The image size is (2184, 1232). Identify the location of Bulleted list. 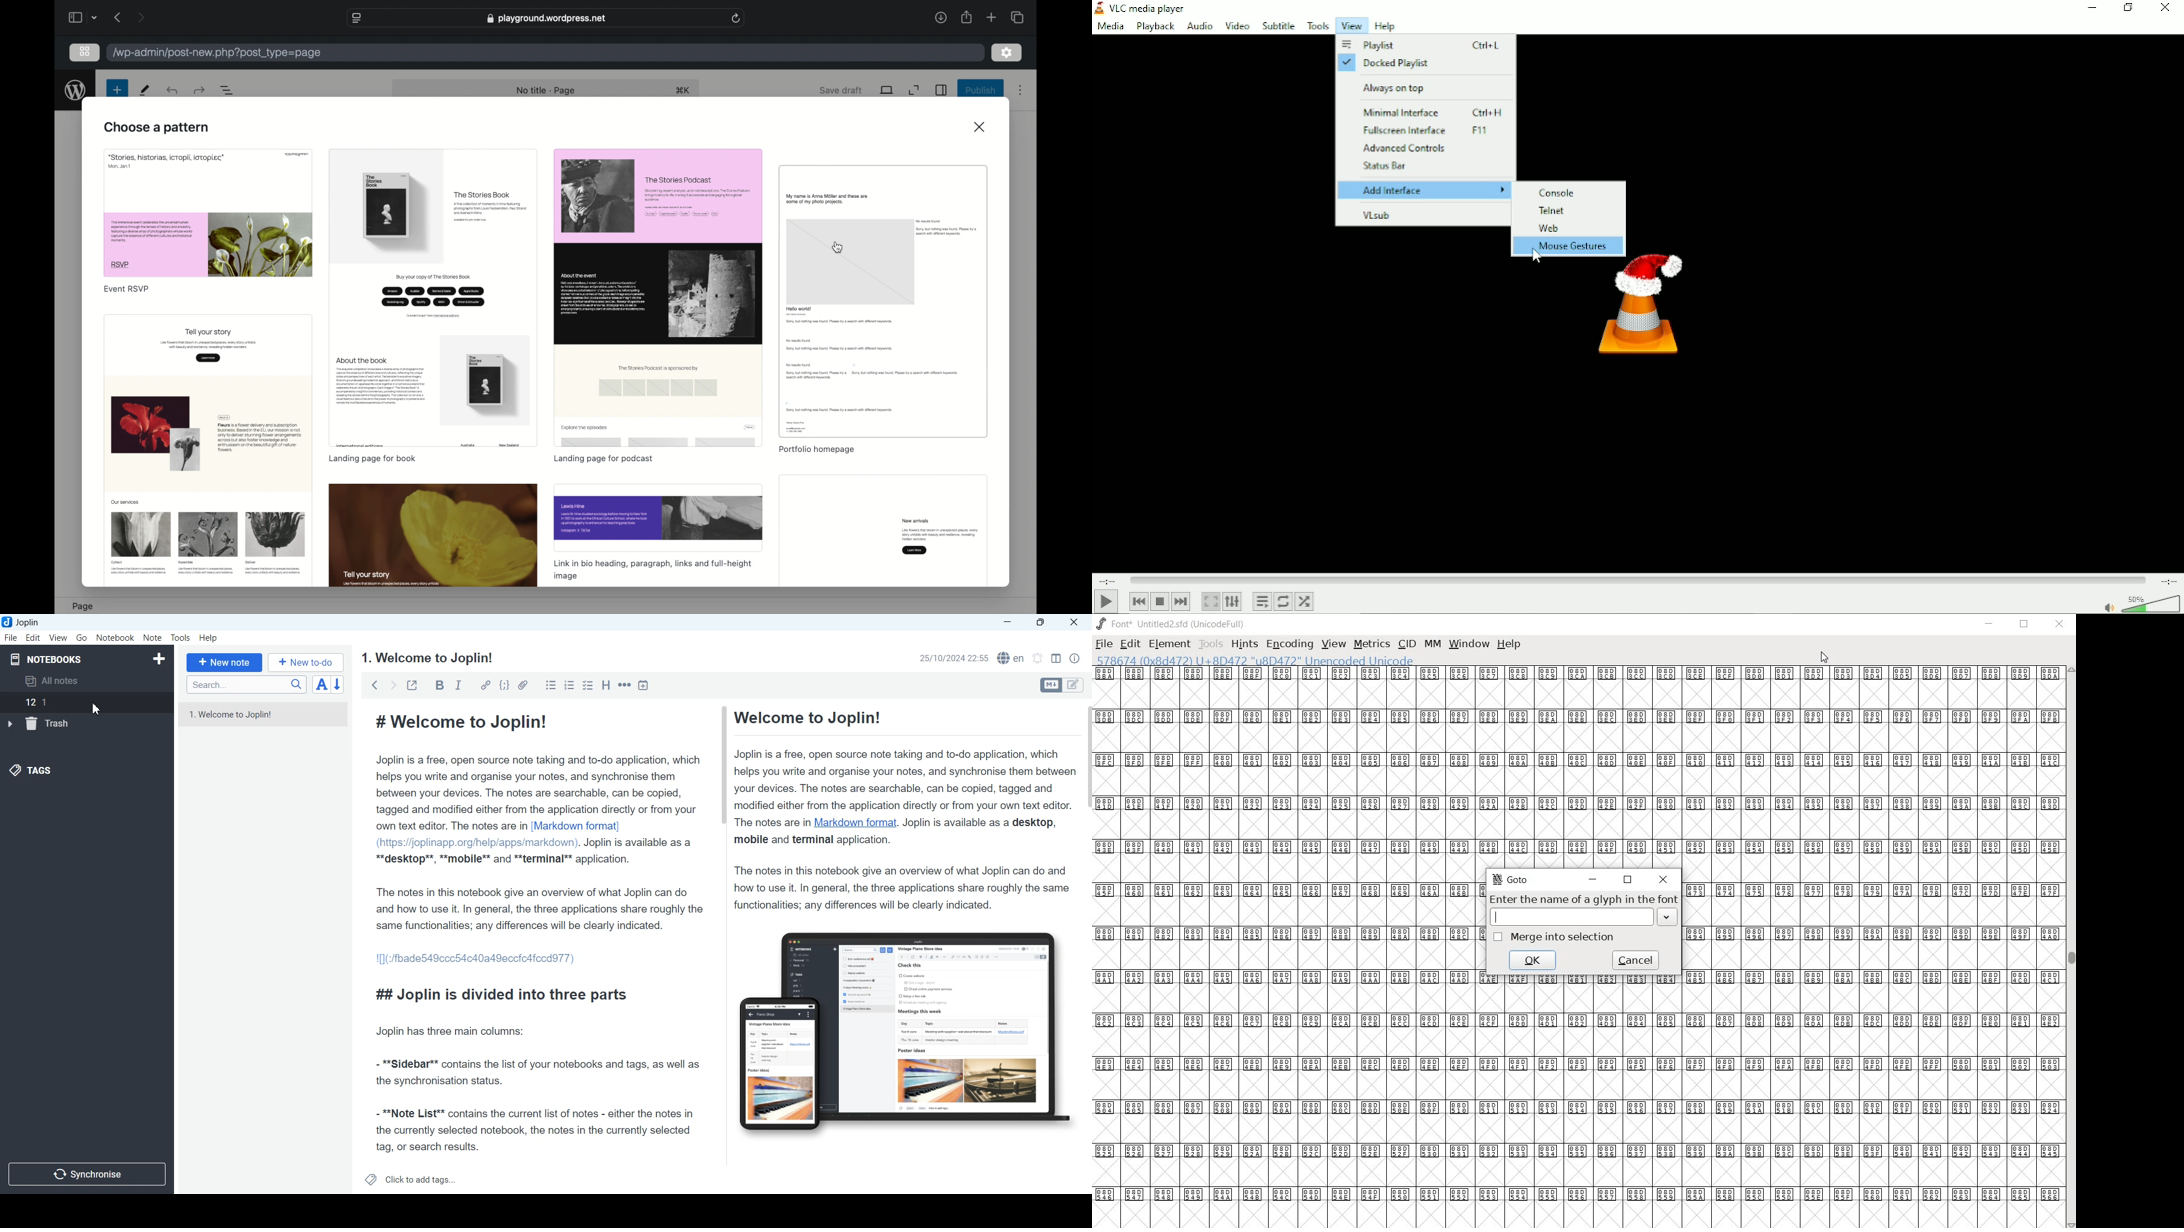
(548, 685).